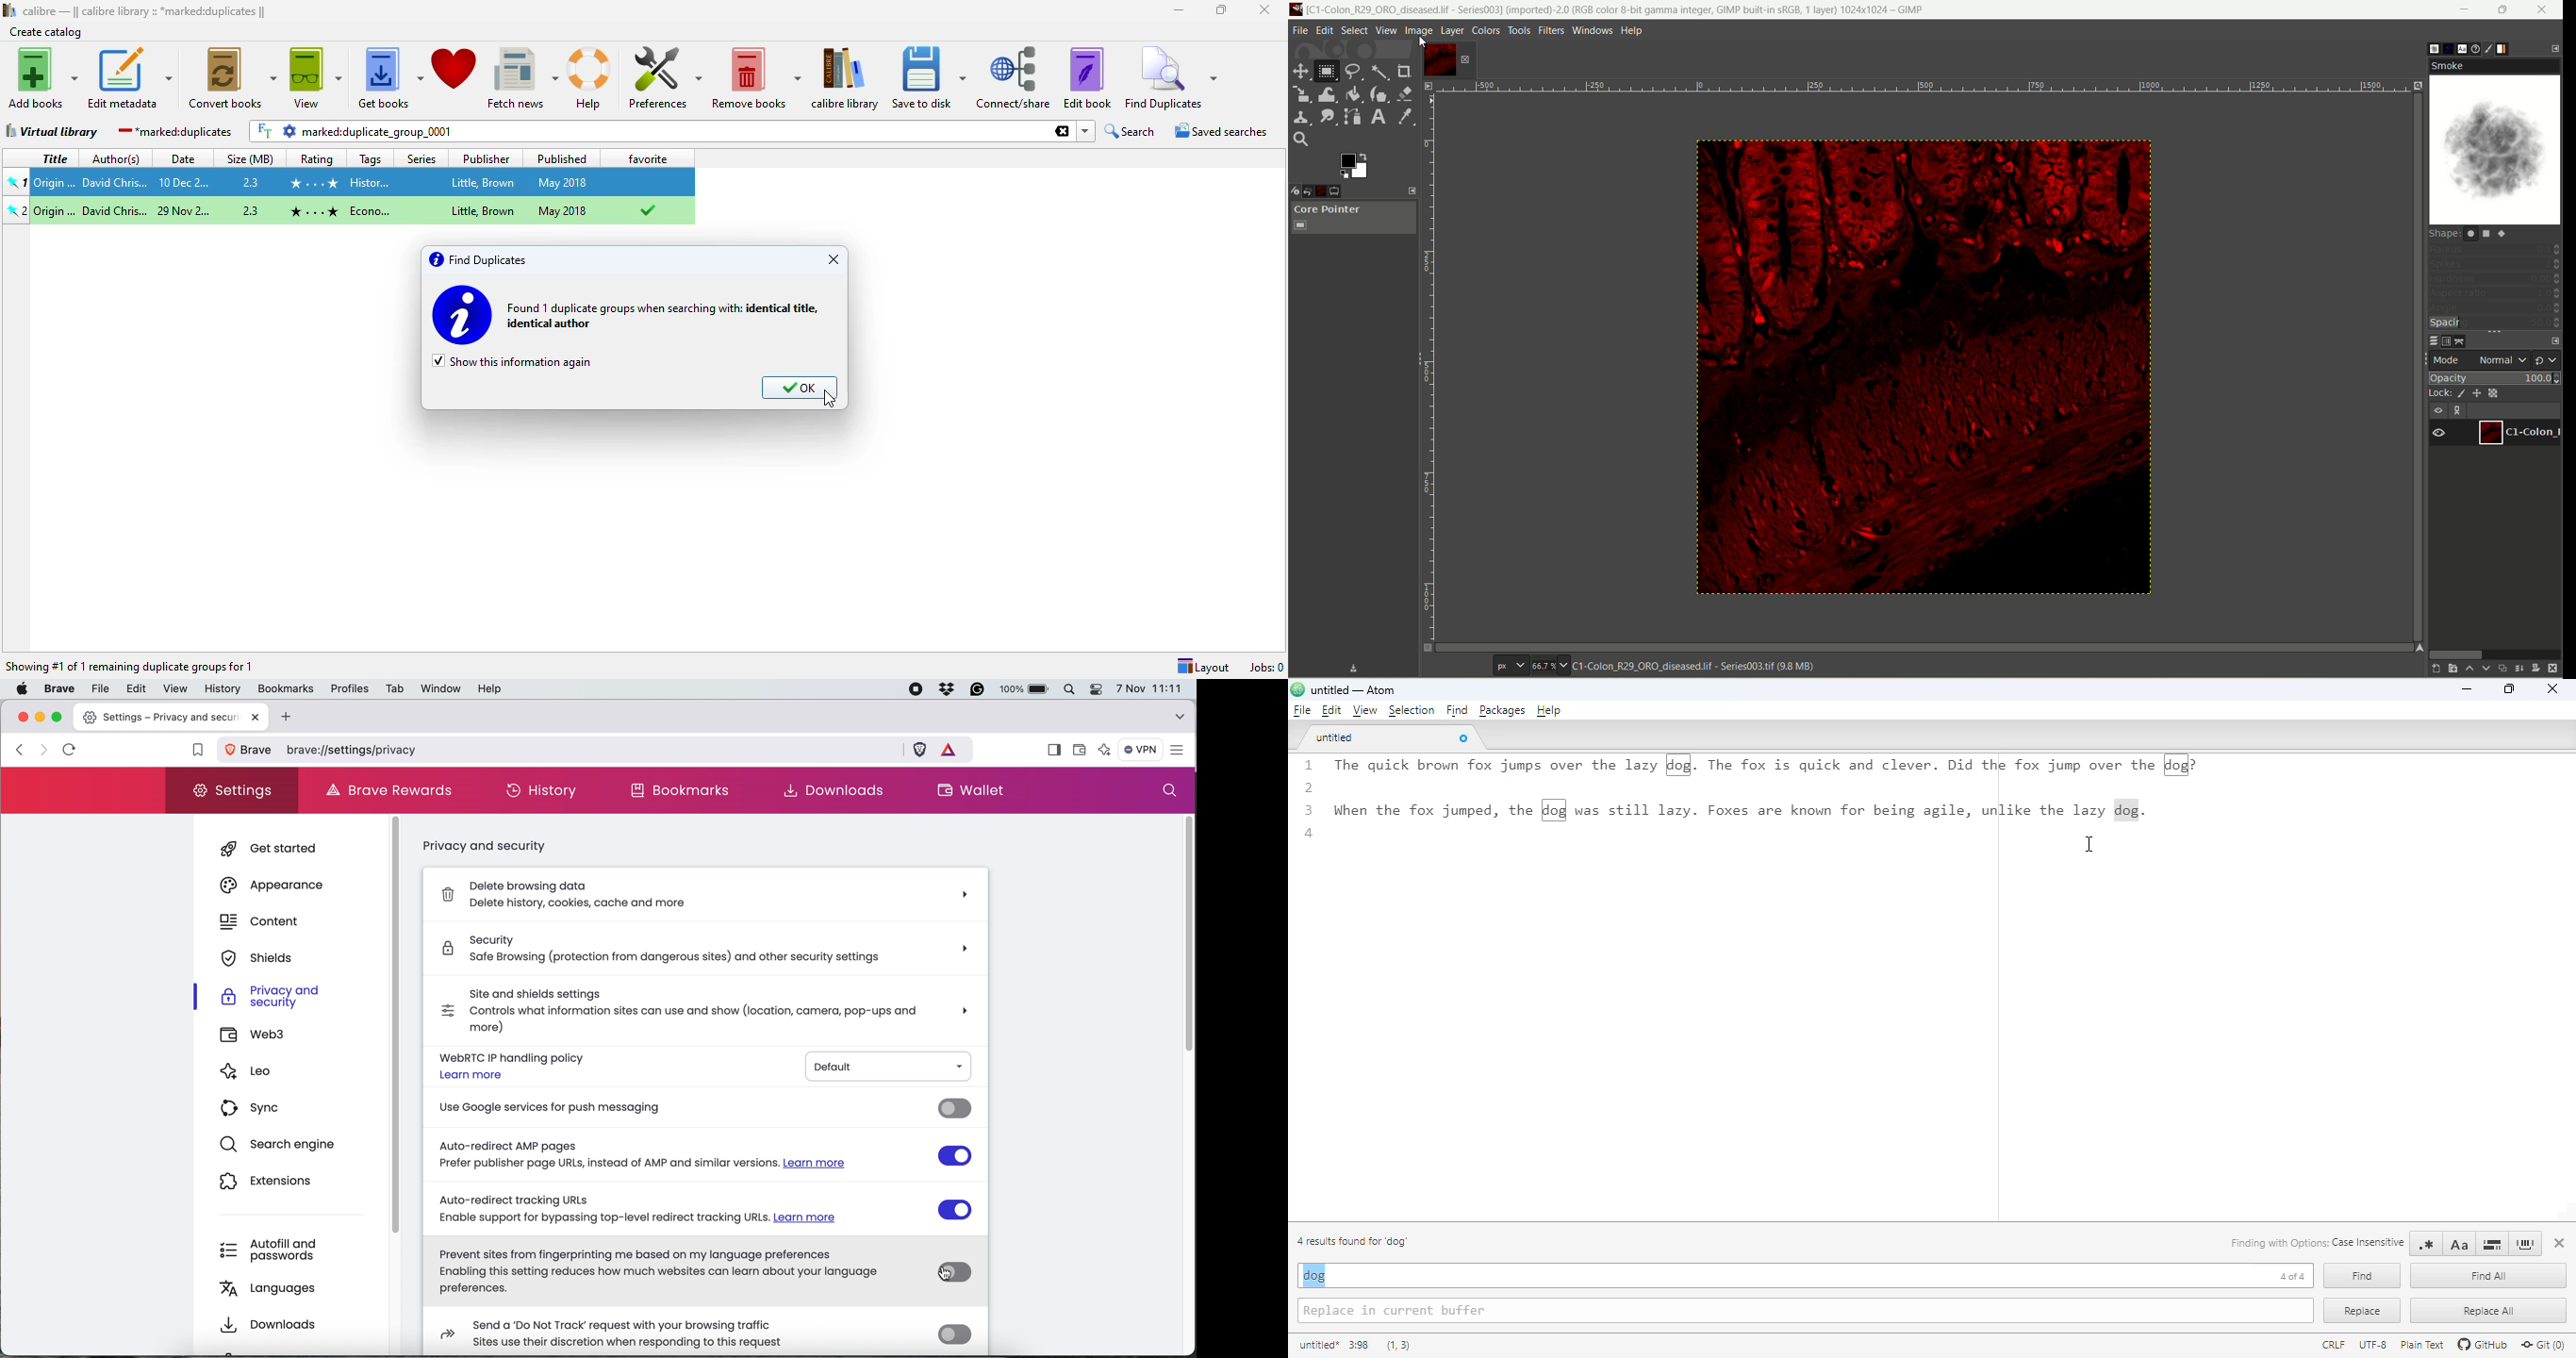 Image resolution: width=2576 pixels, height=1372 pixels. What do you see at coordinates (47, 32) in the screenshot?
I see `create catalog` at bounding box center [47, 32].